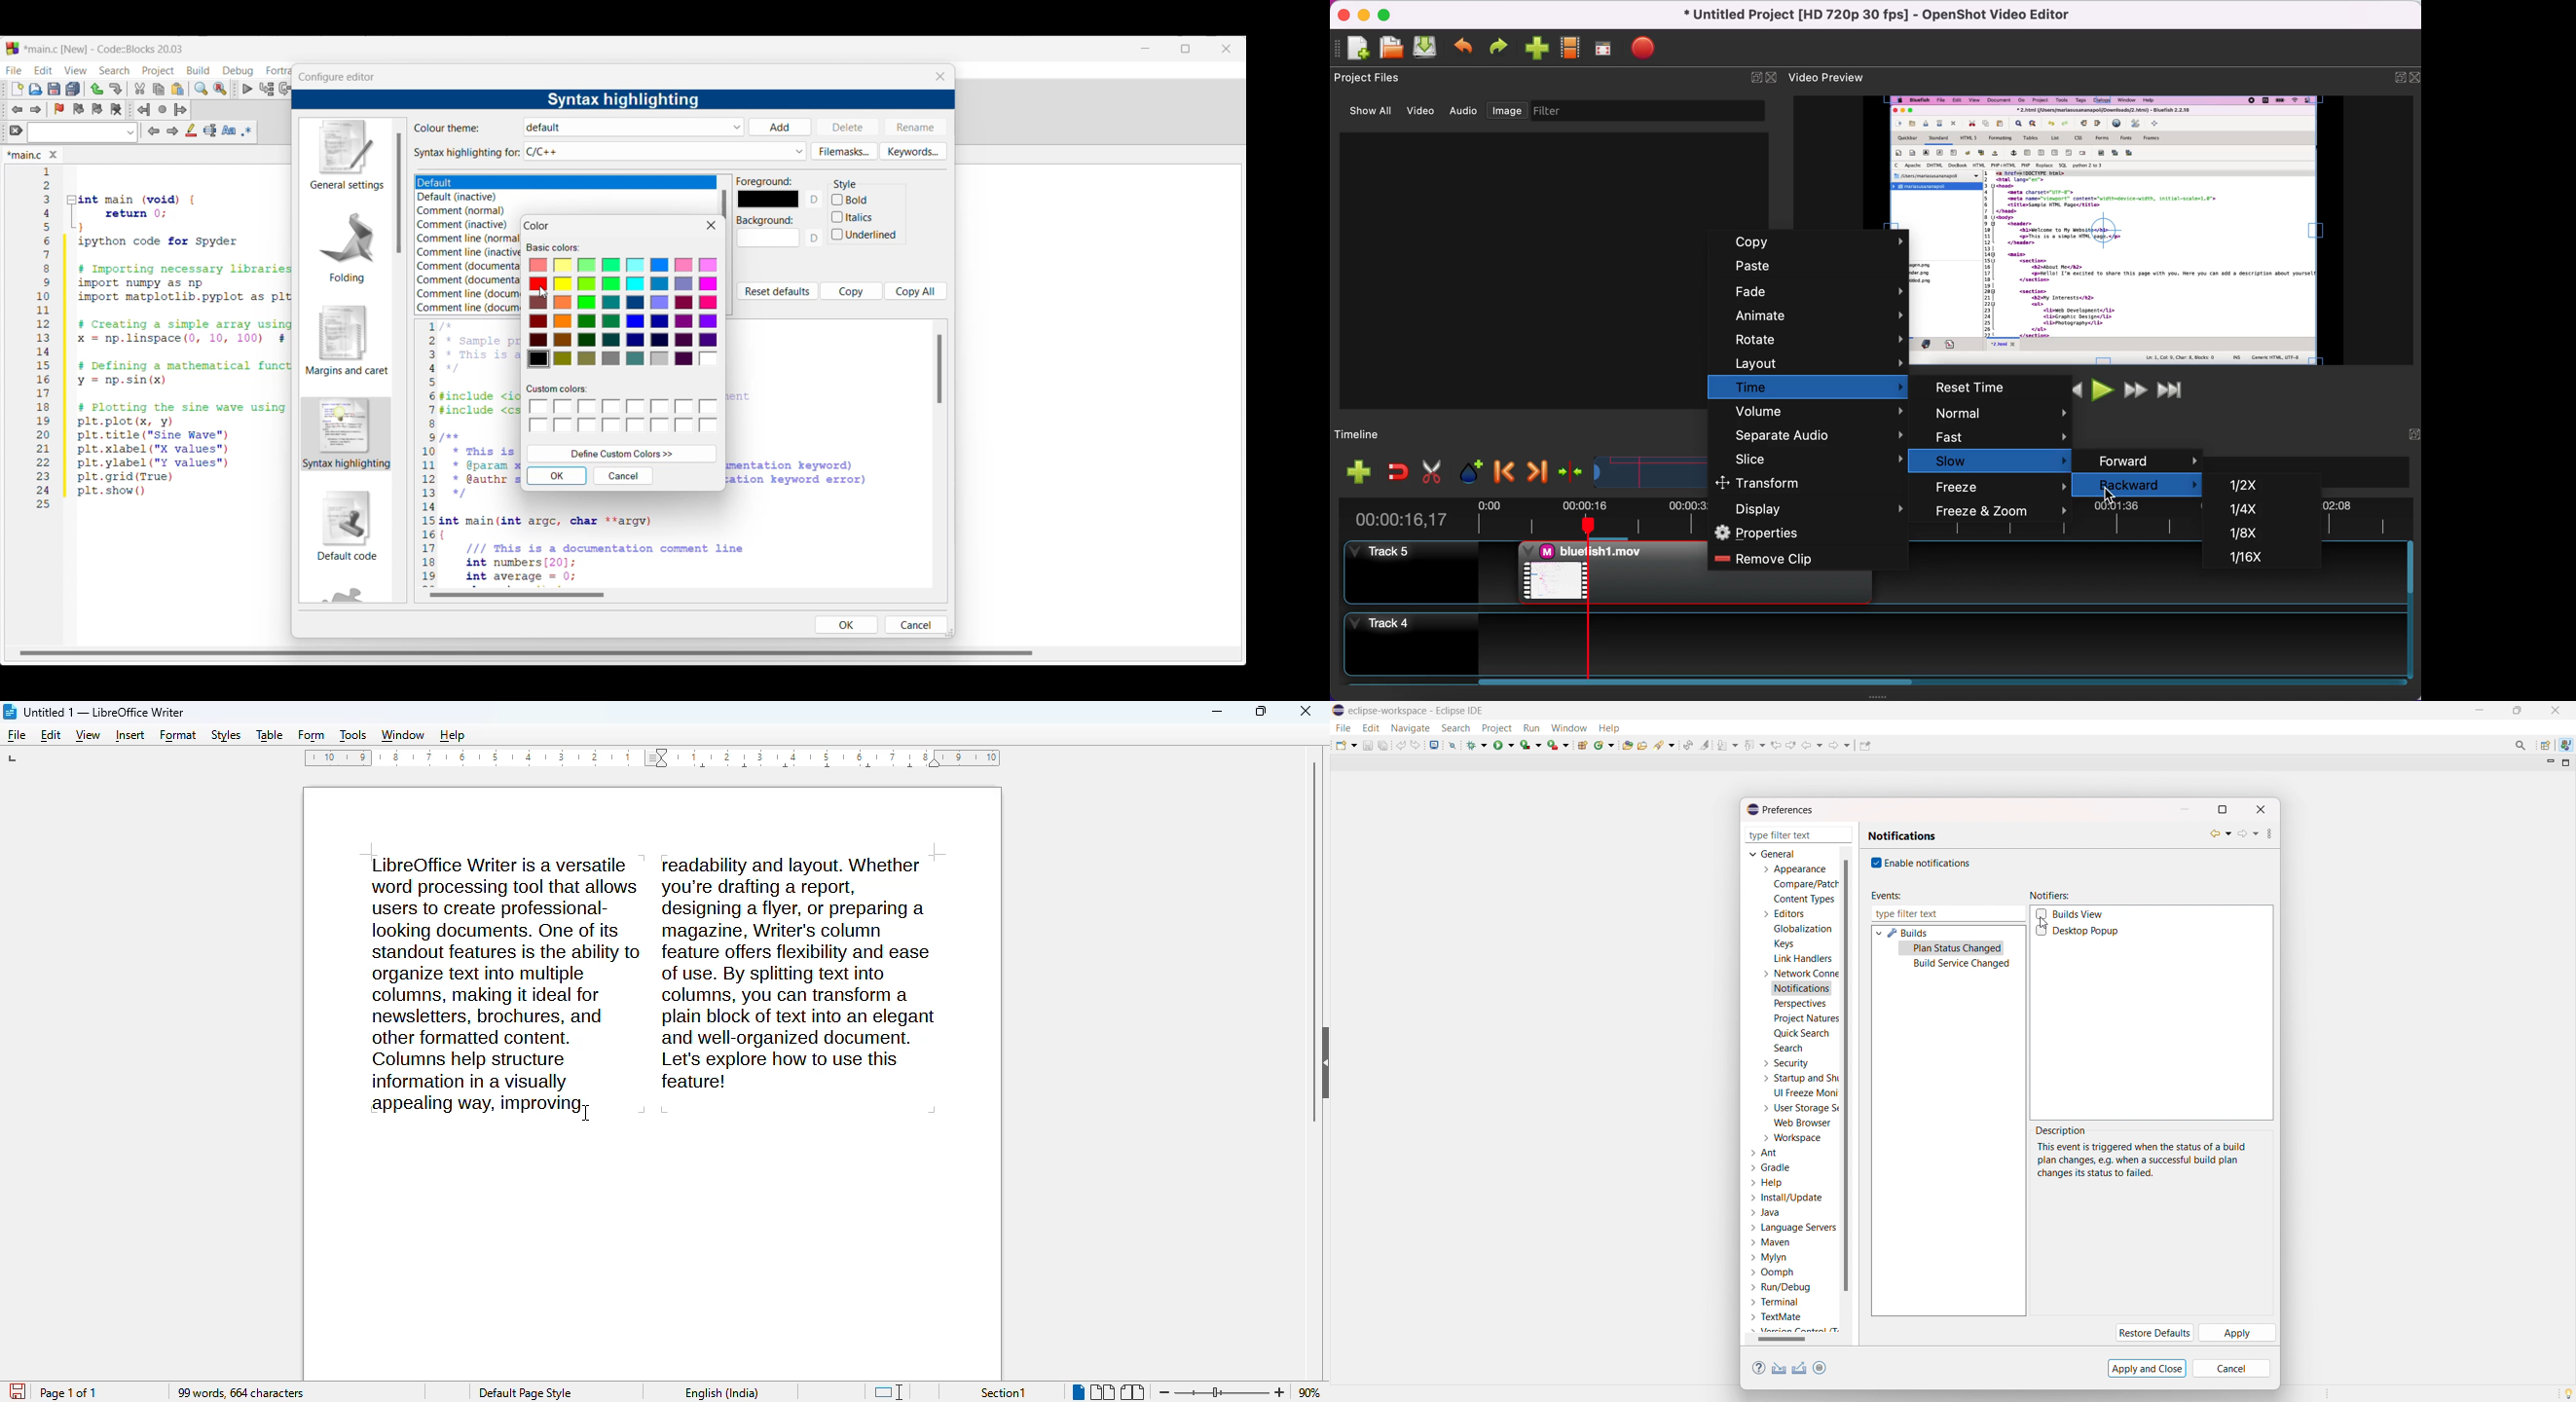  Describe the element at coordinates (2003, 485) in the screenshot. I see `freeze` at that location.